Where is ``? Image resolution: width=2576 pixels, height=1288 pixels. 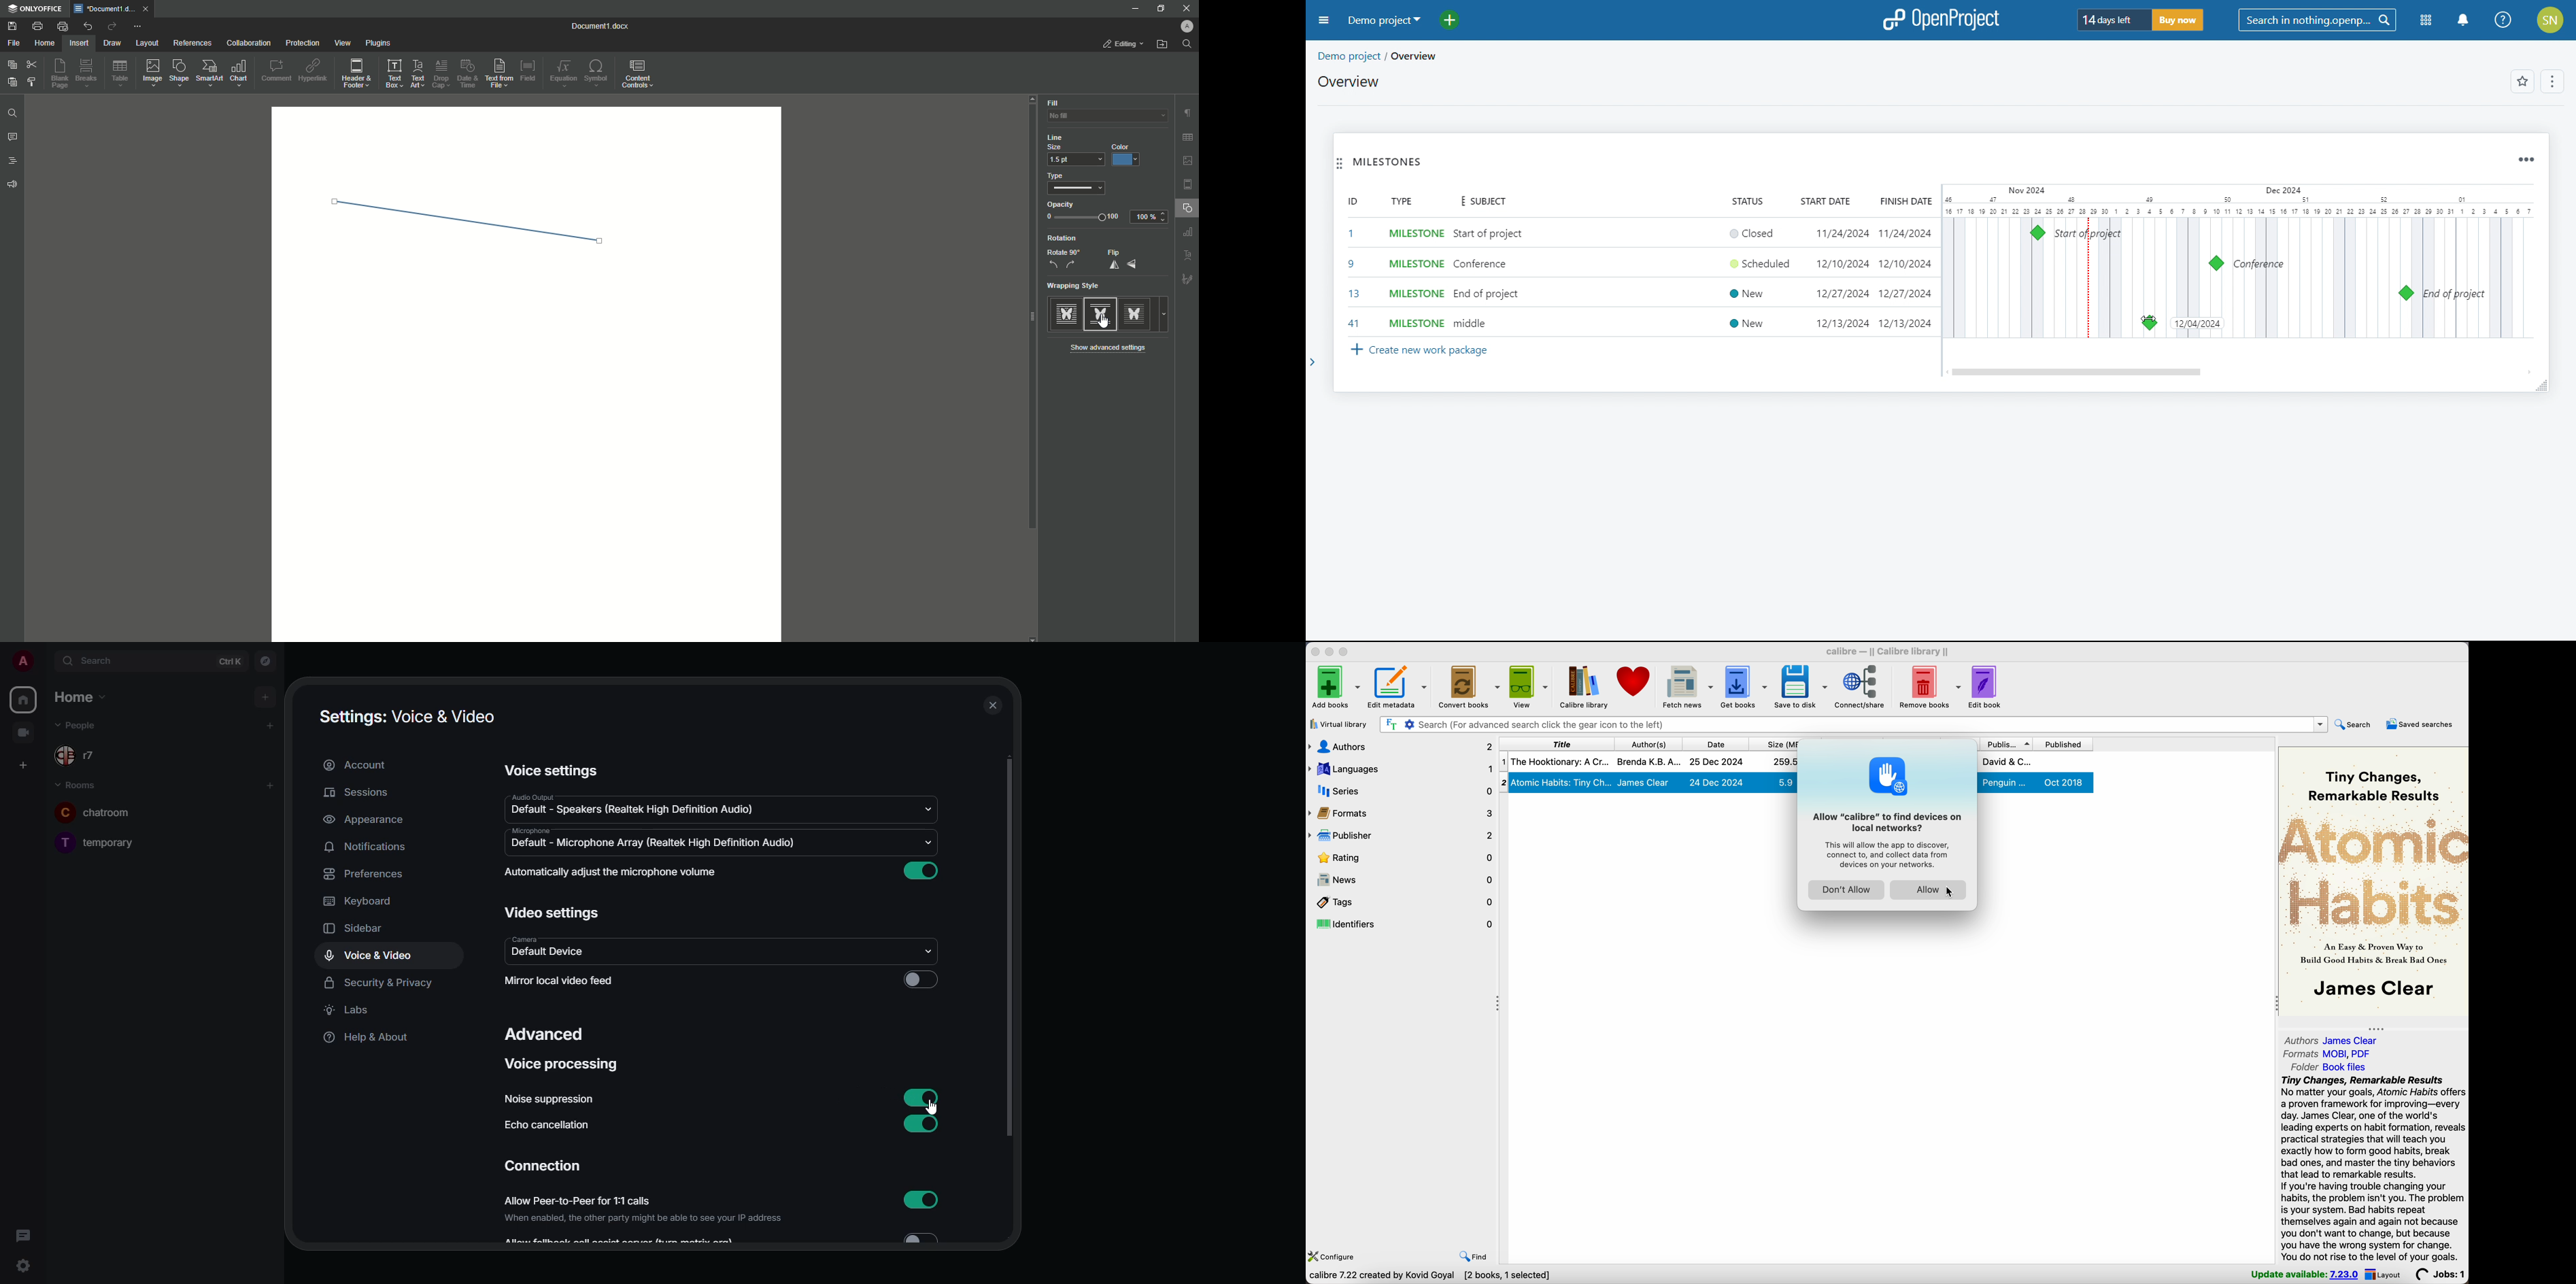  is located at coordinates (1187, 280).